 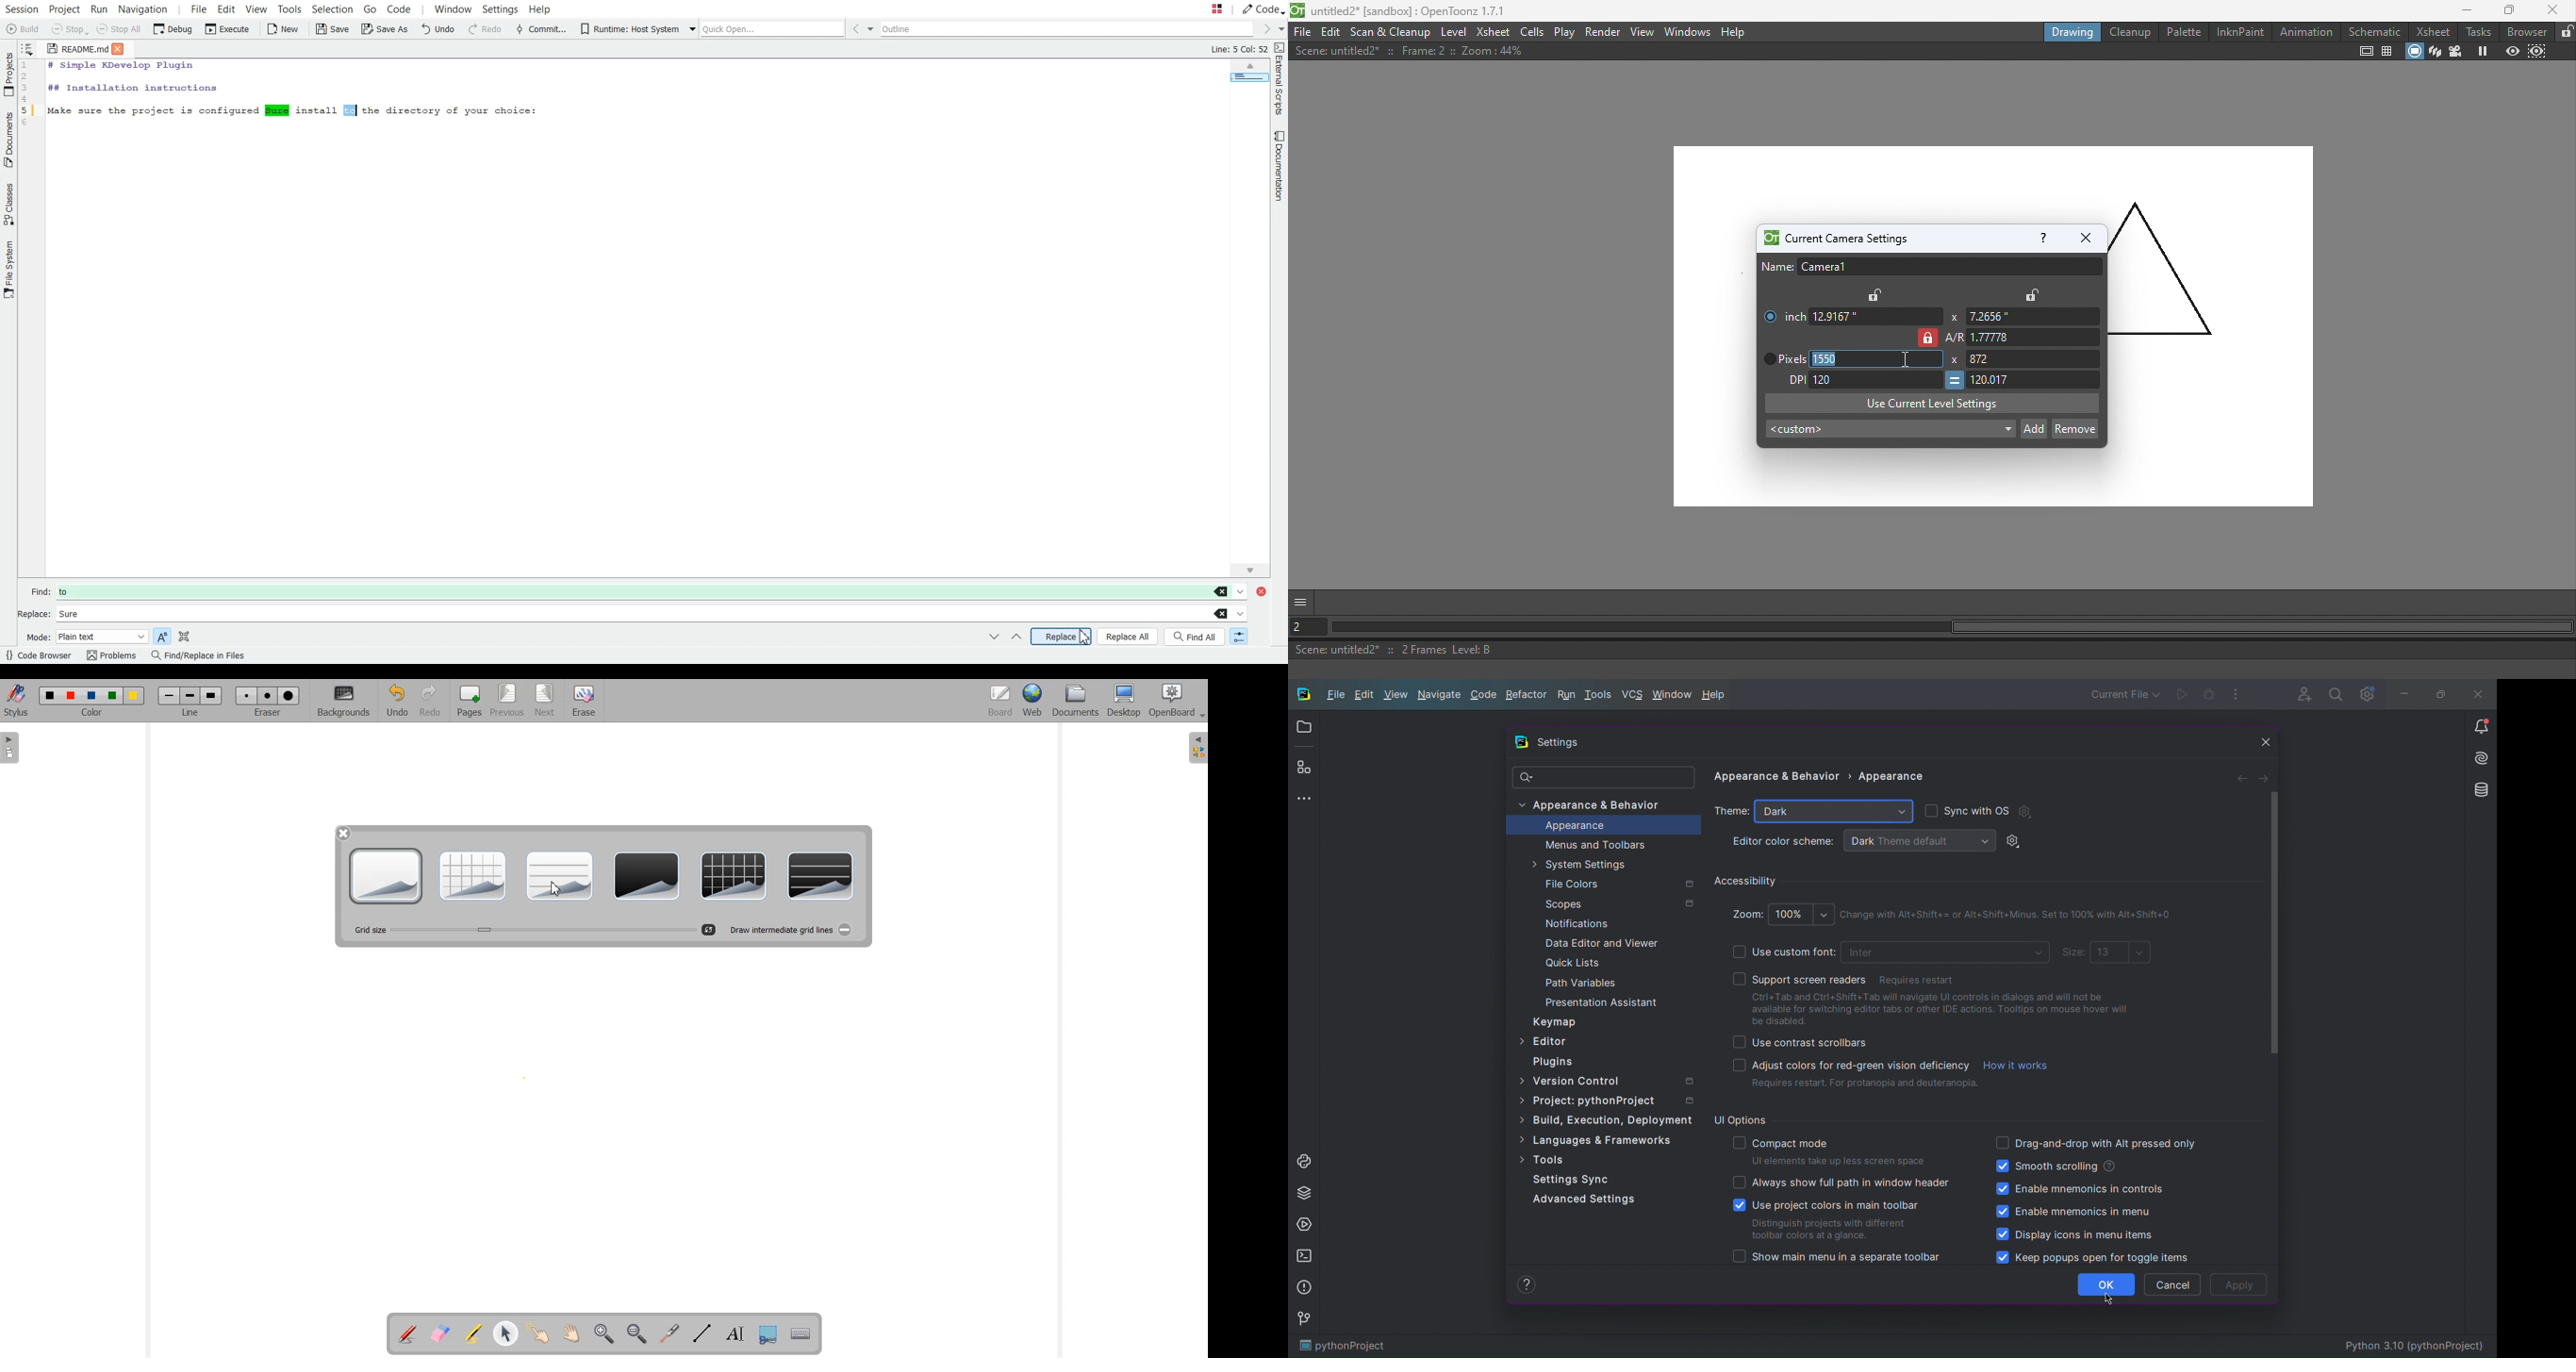 I want to click on Set the current frame, so click(x=1310, y=625).